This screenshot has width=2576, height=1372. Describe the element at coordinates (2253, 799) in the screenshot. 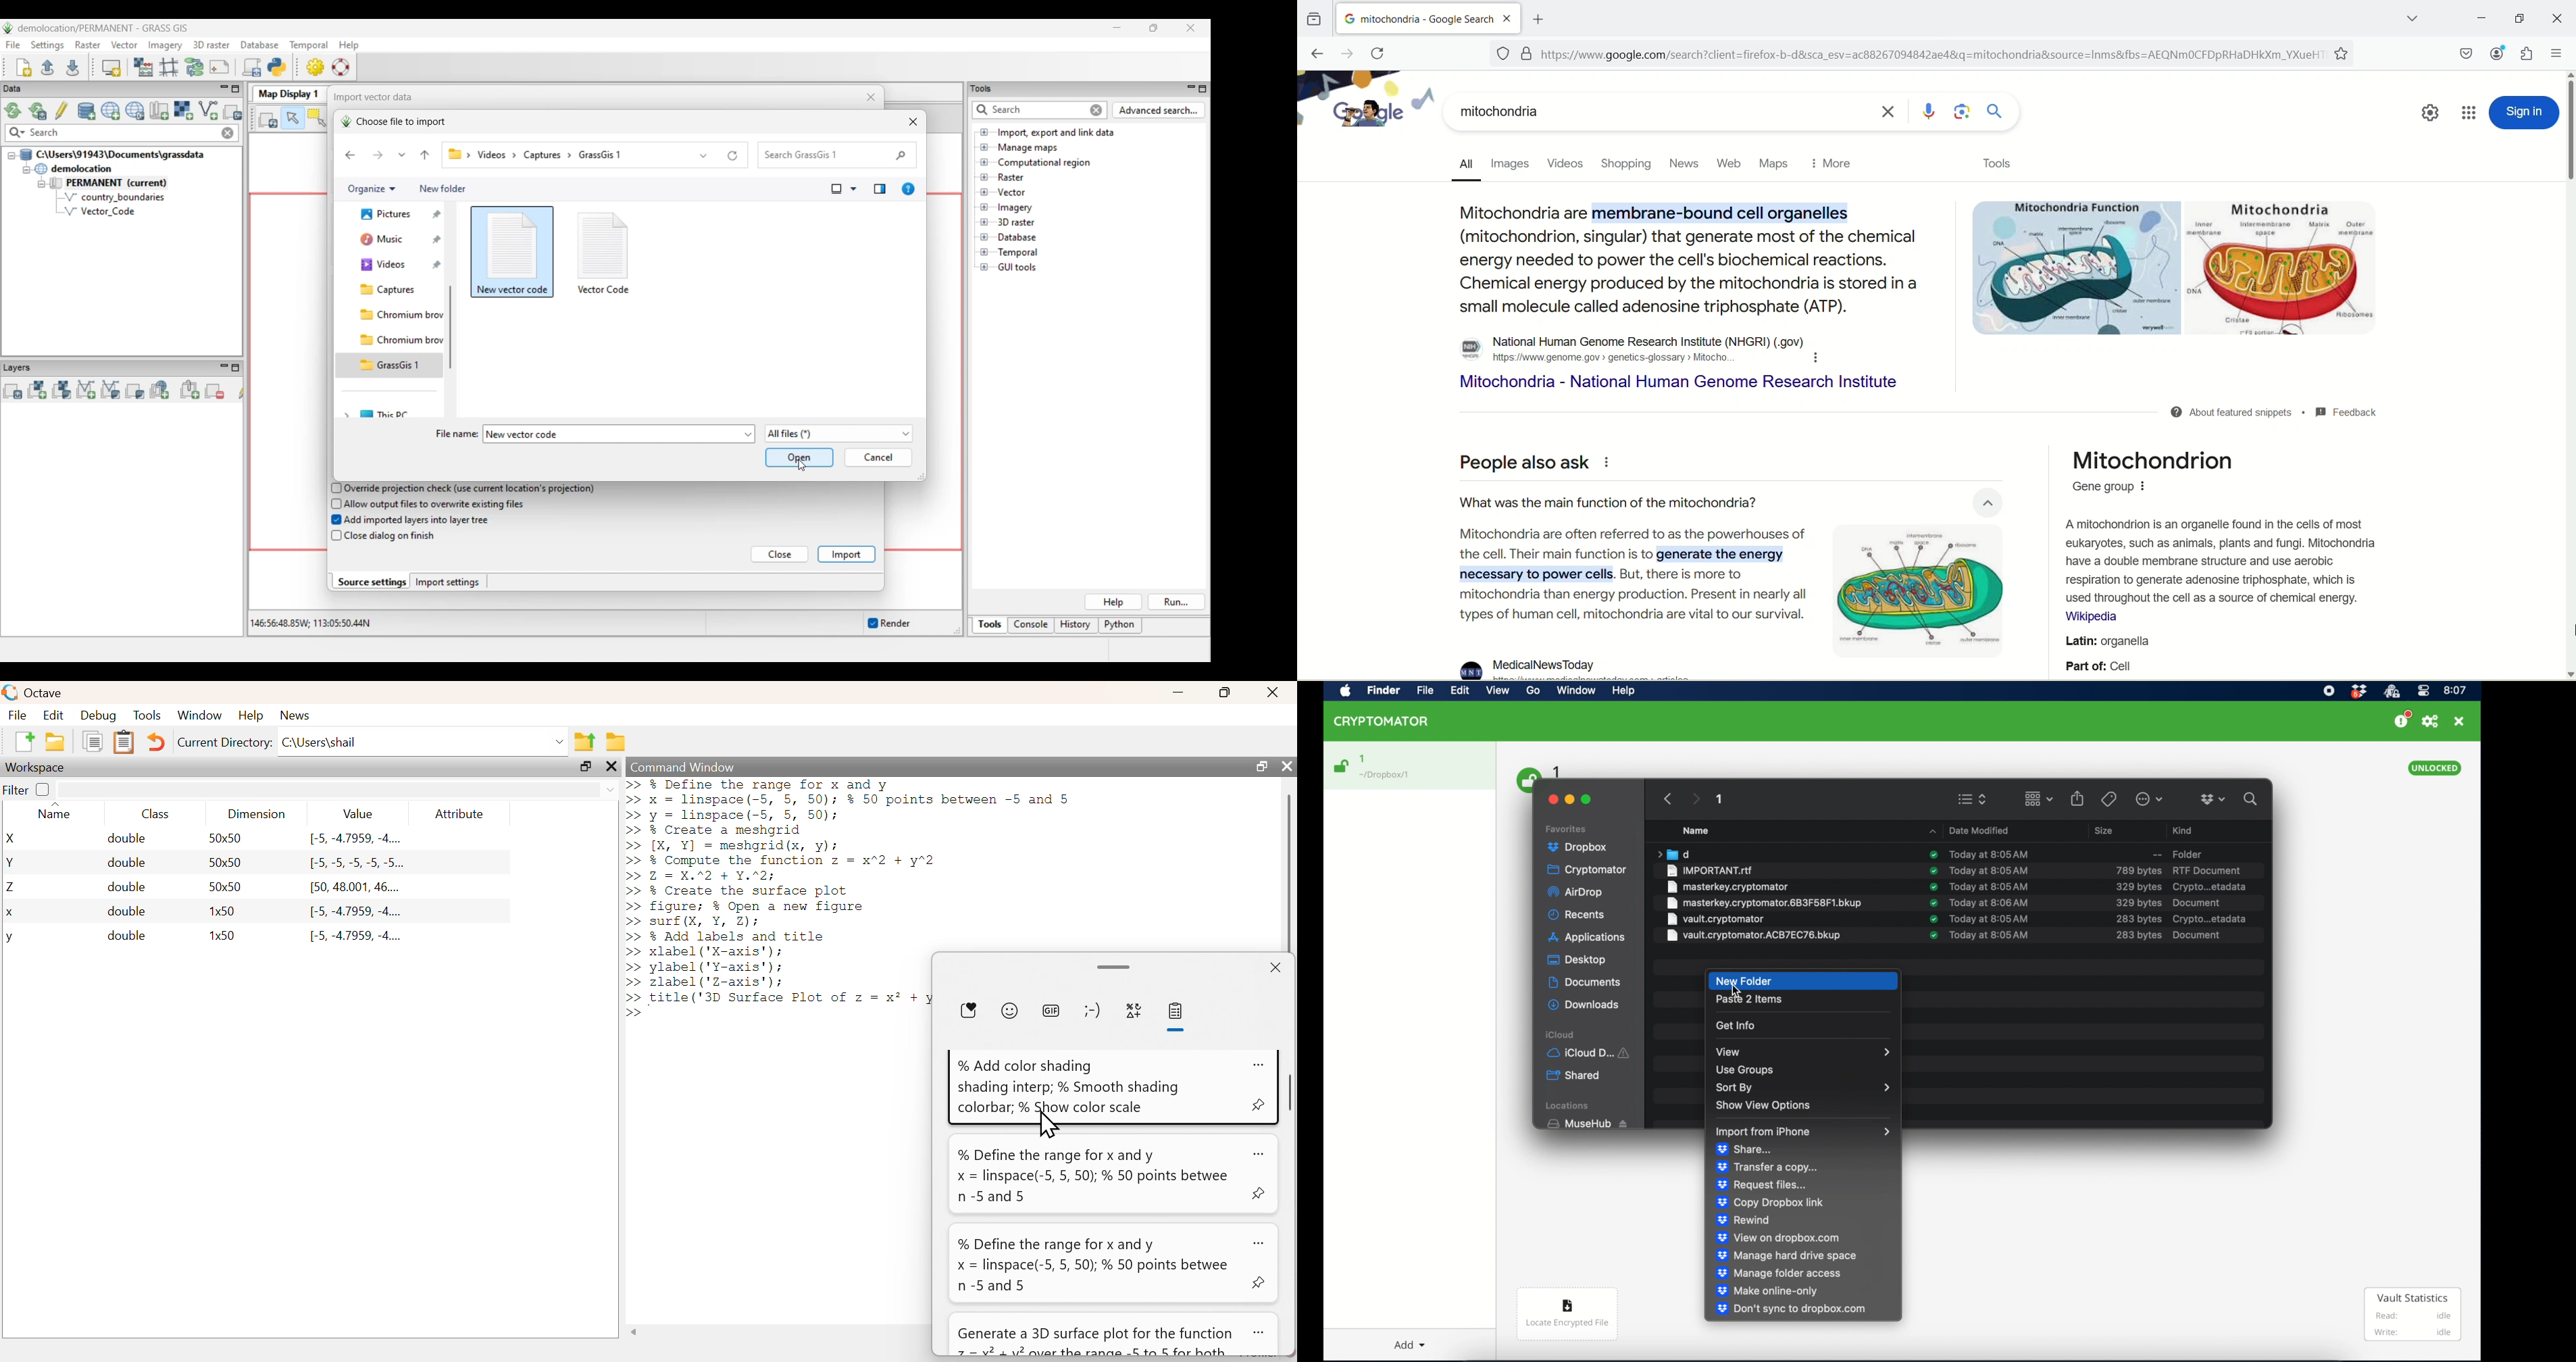

I see `search` at that location.